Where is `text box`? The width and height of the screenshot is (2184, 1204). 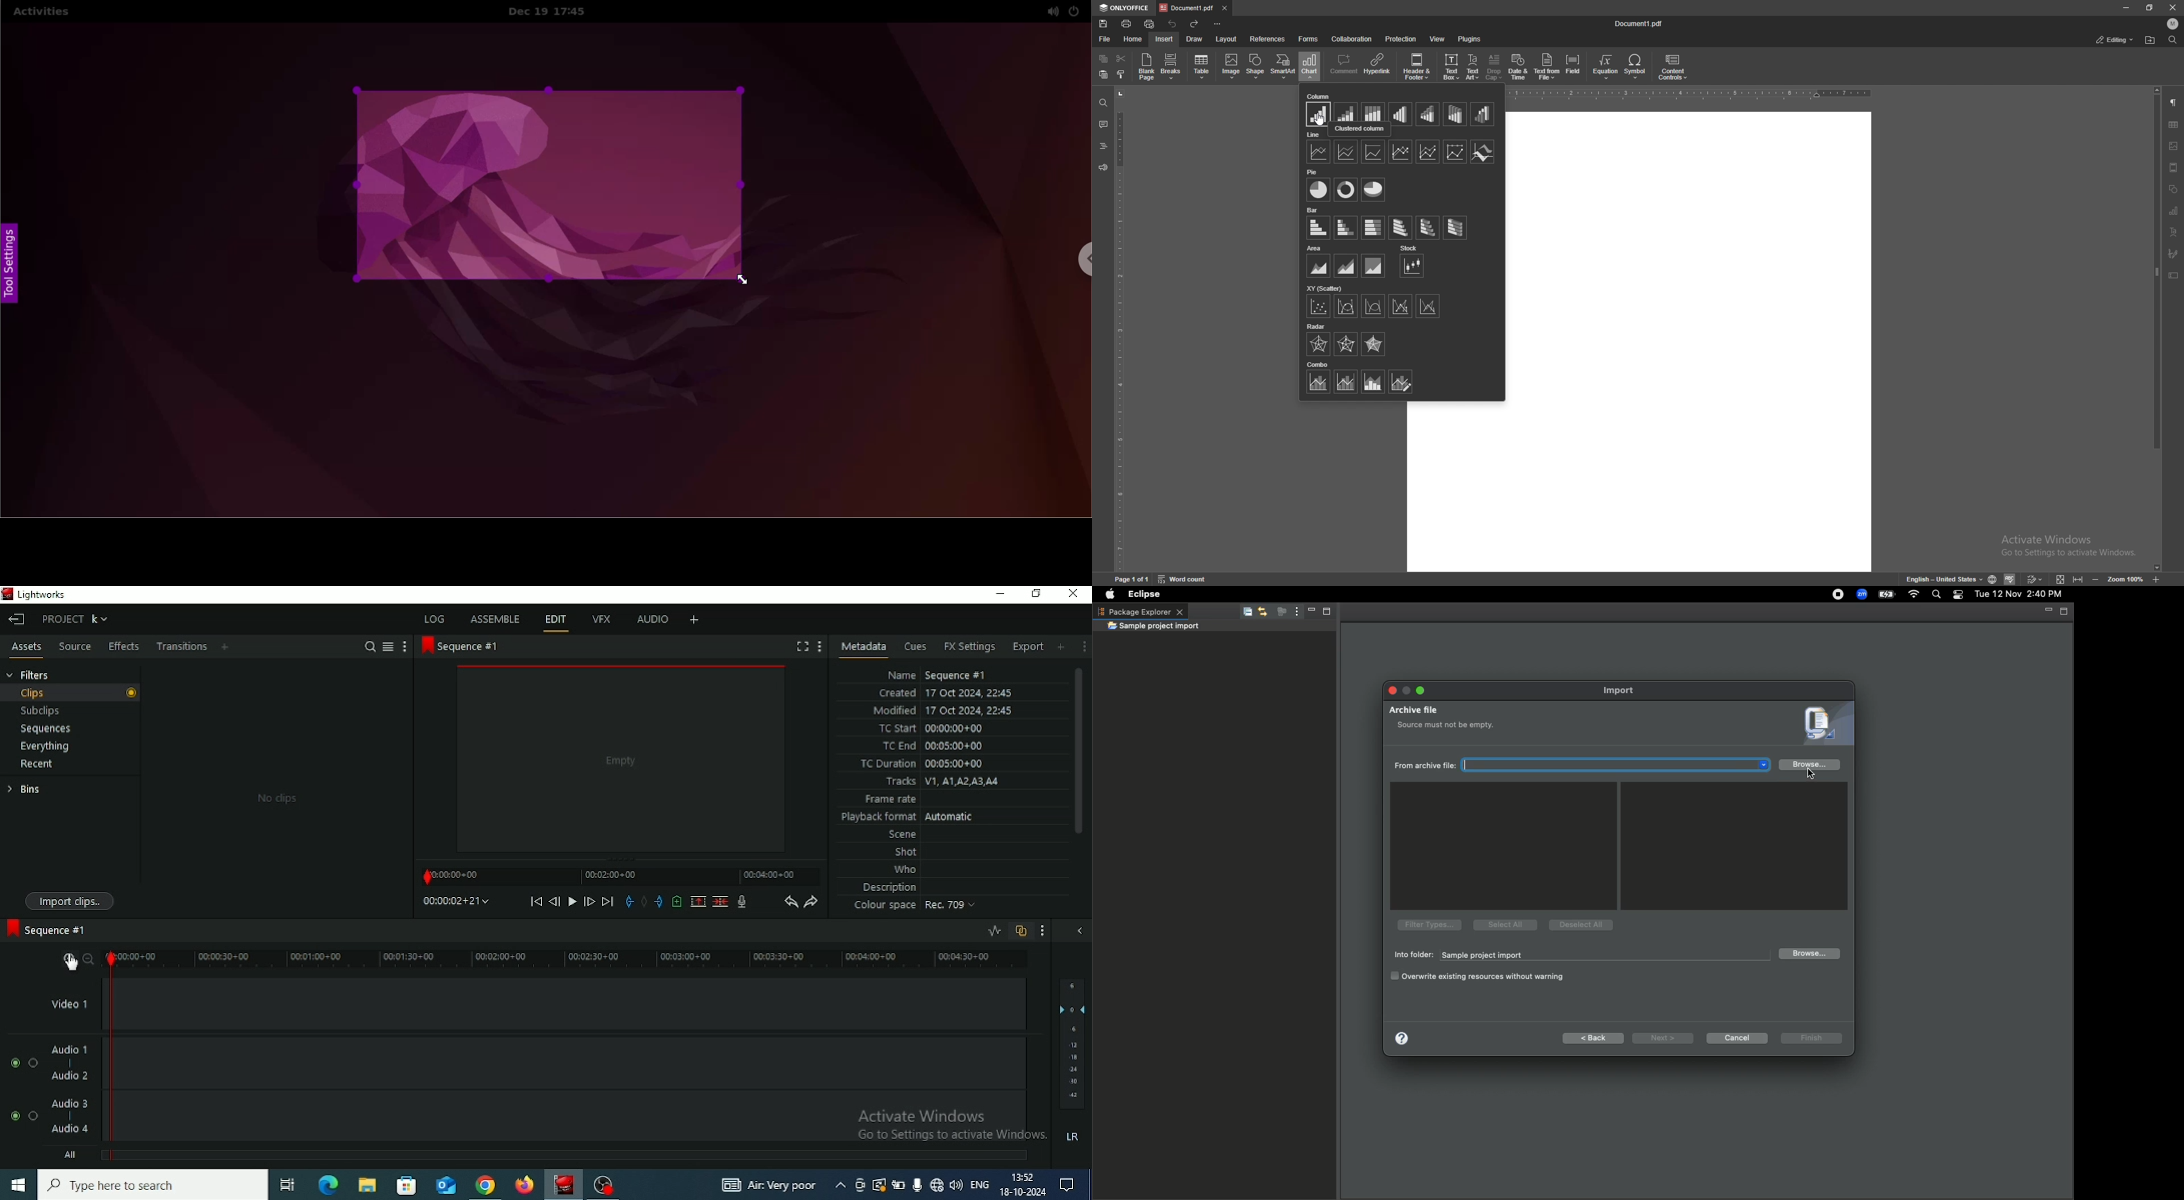 text box is located at coordinates (2173, 276).